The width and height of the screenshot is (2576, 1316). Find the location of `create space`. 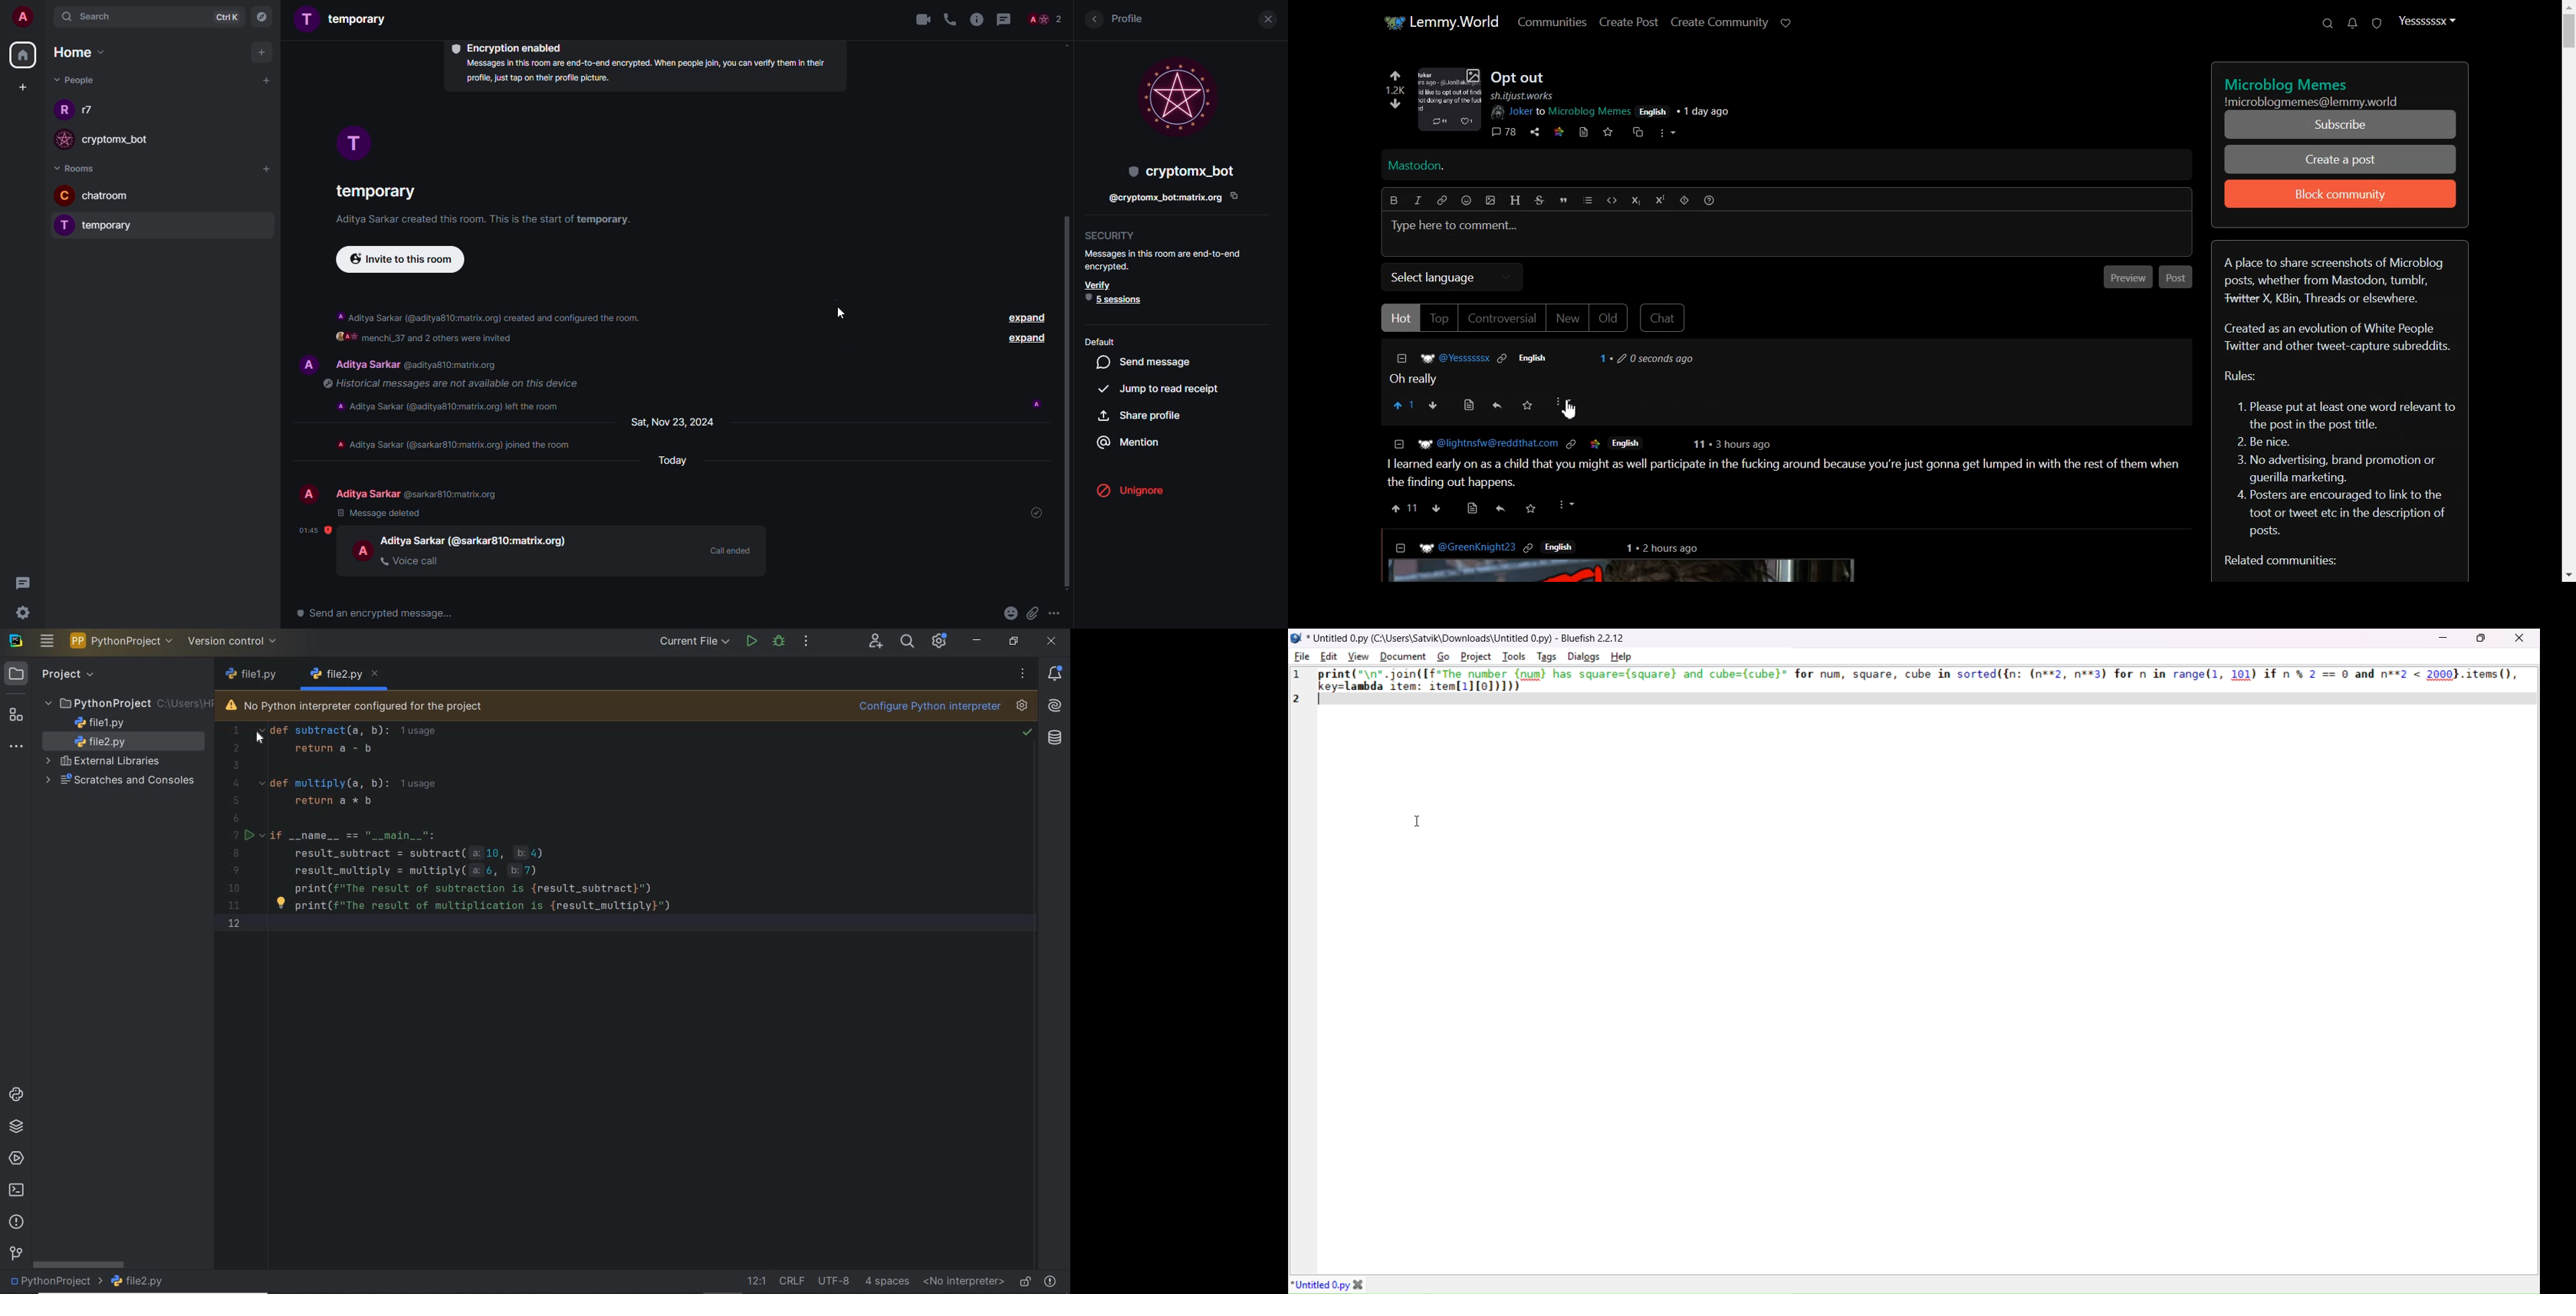

create space is located at coordinates (23, 87).